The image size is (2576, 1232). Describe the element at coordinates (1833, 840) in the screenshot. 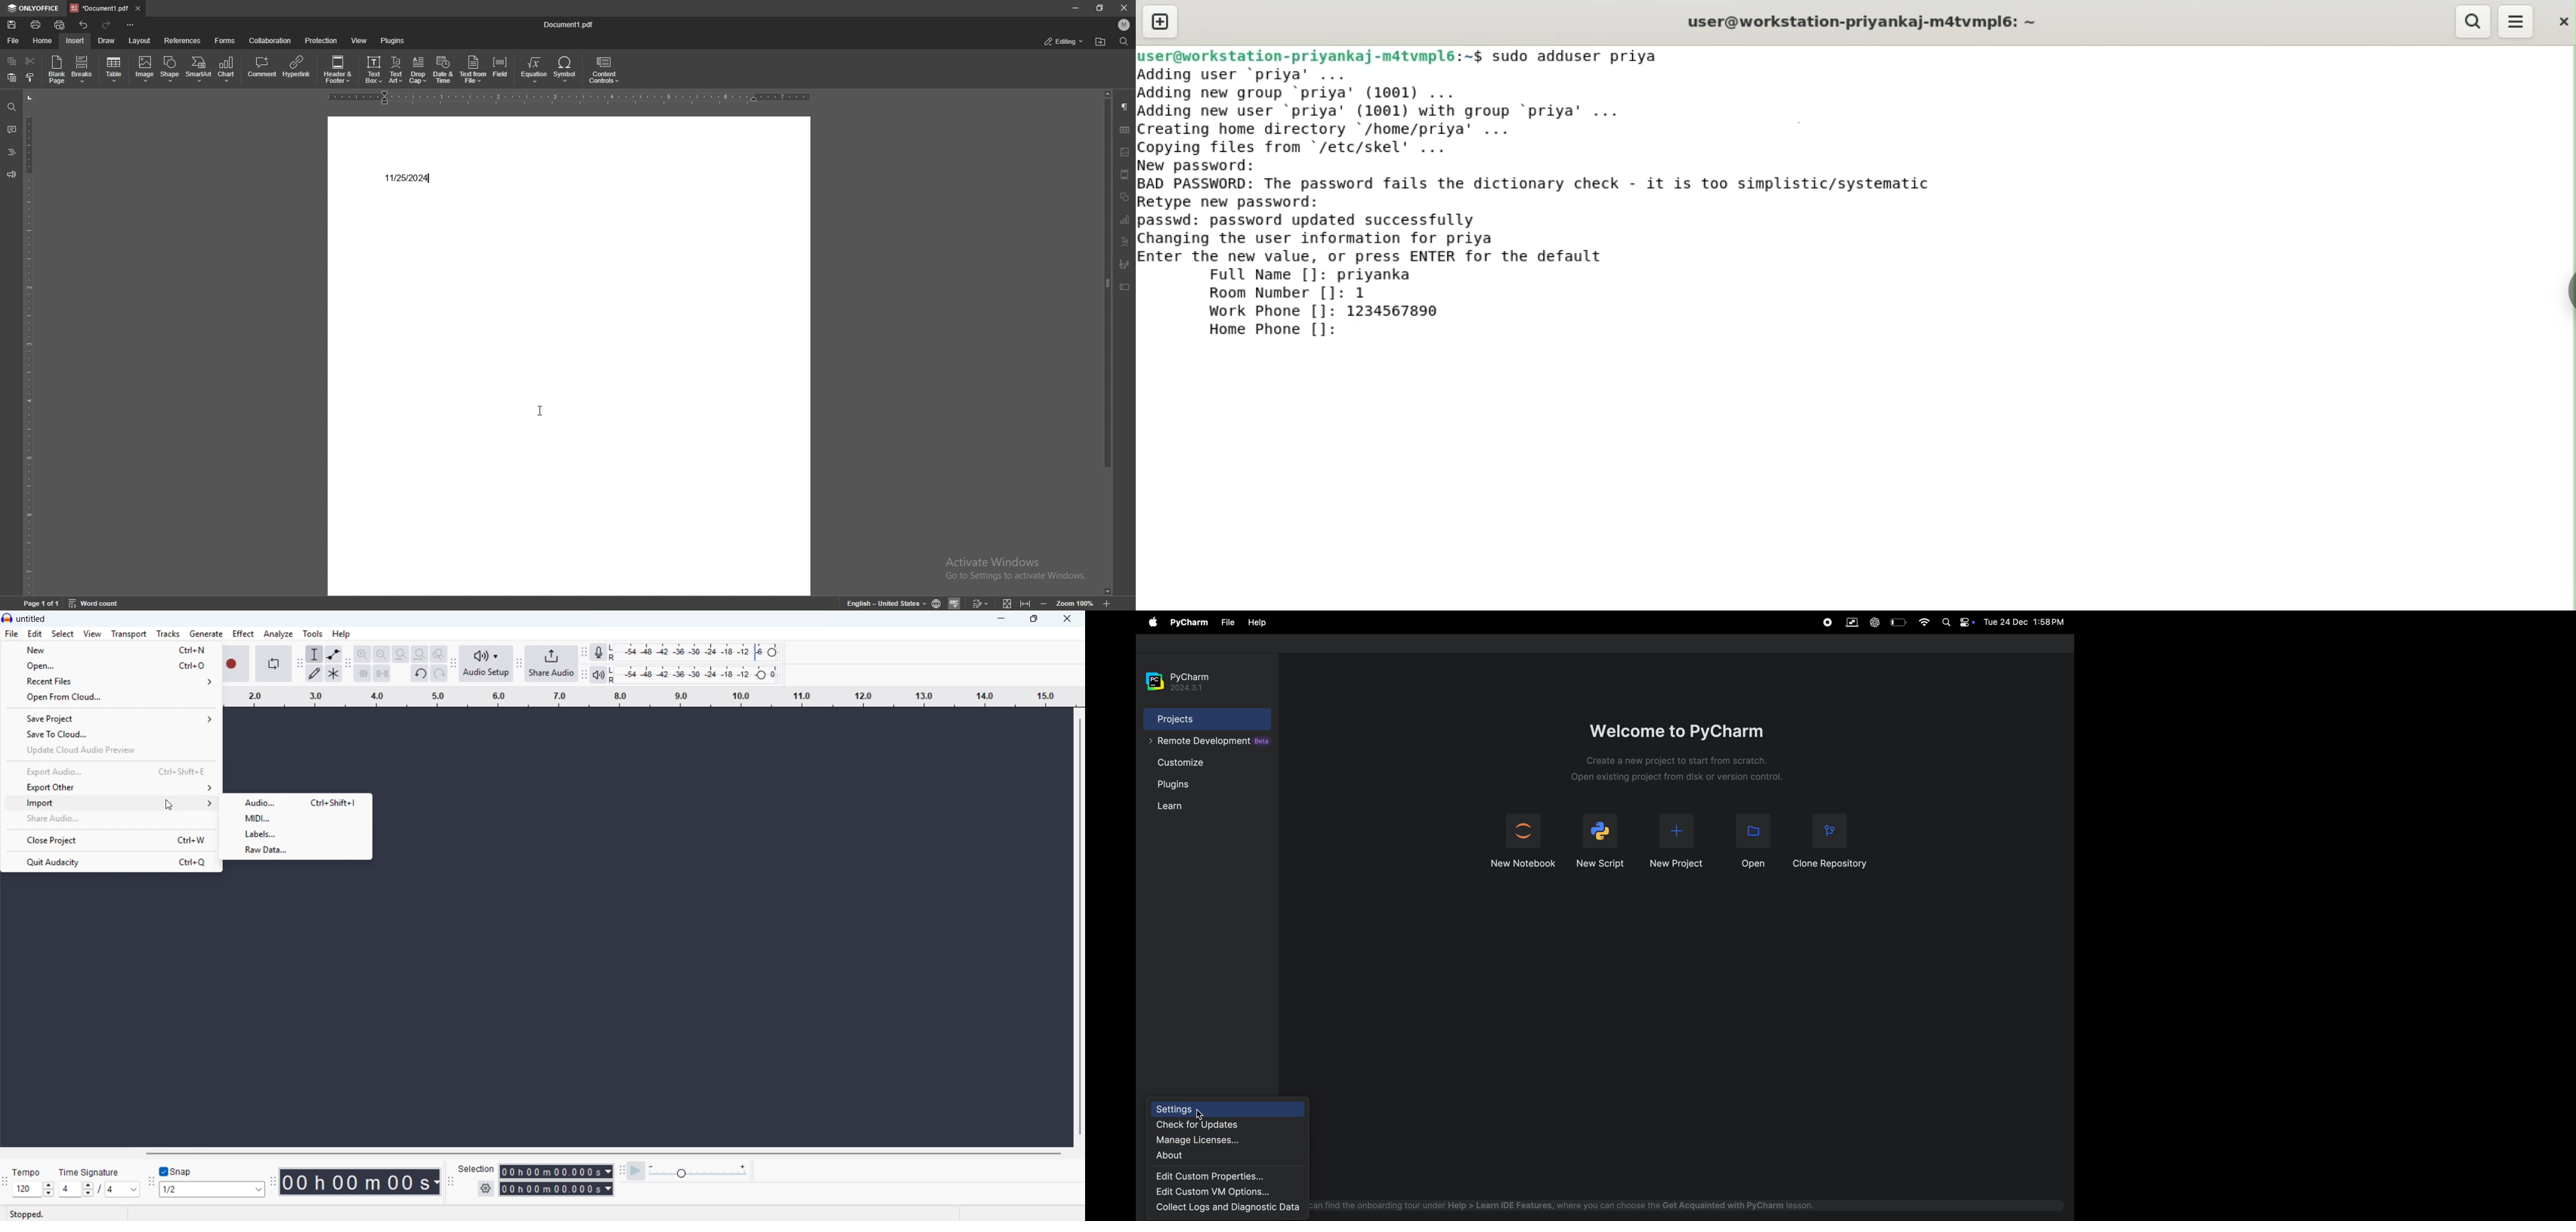

I see `clone repository` at that location.